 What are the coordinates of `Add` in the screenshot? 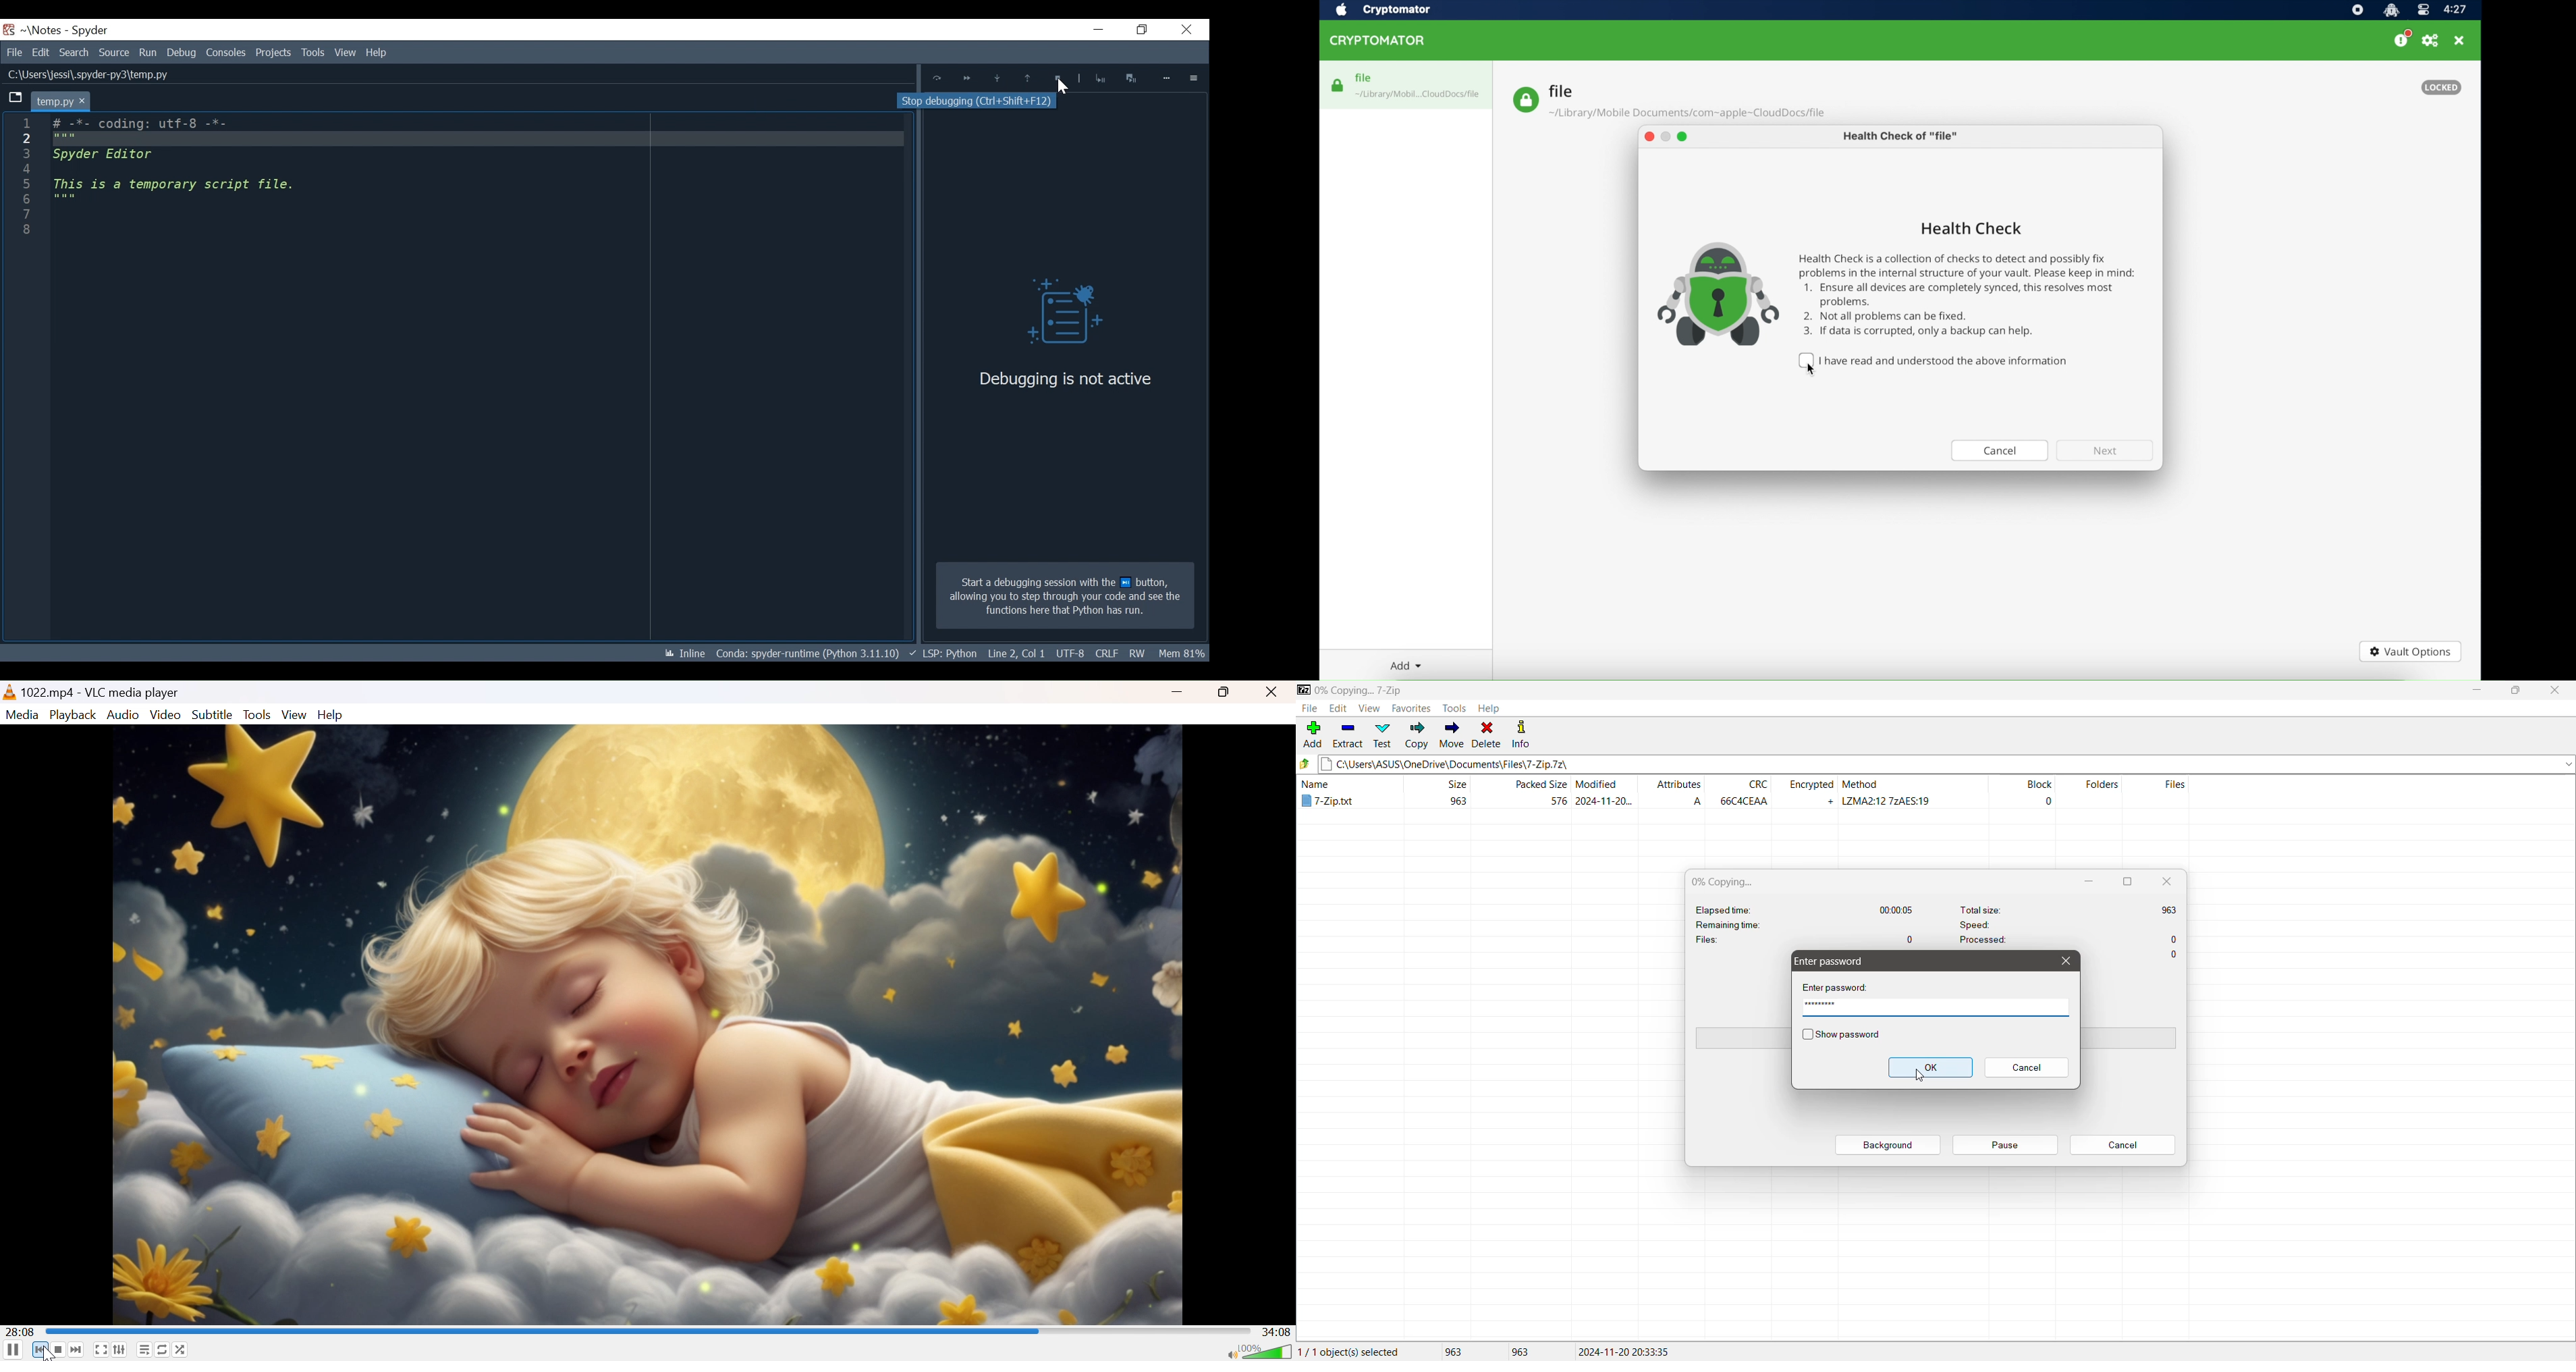 It's located at (1312, 735).